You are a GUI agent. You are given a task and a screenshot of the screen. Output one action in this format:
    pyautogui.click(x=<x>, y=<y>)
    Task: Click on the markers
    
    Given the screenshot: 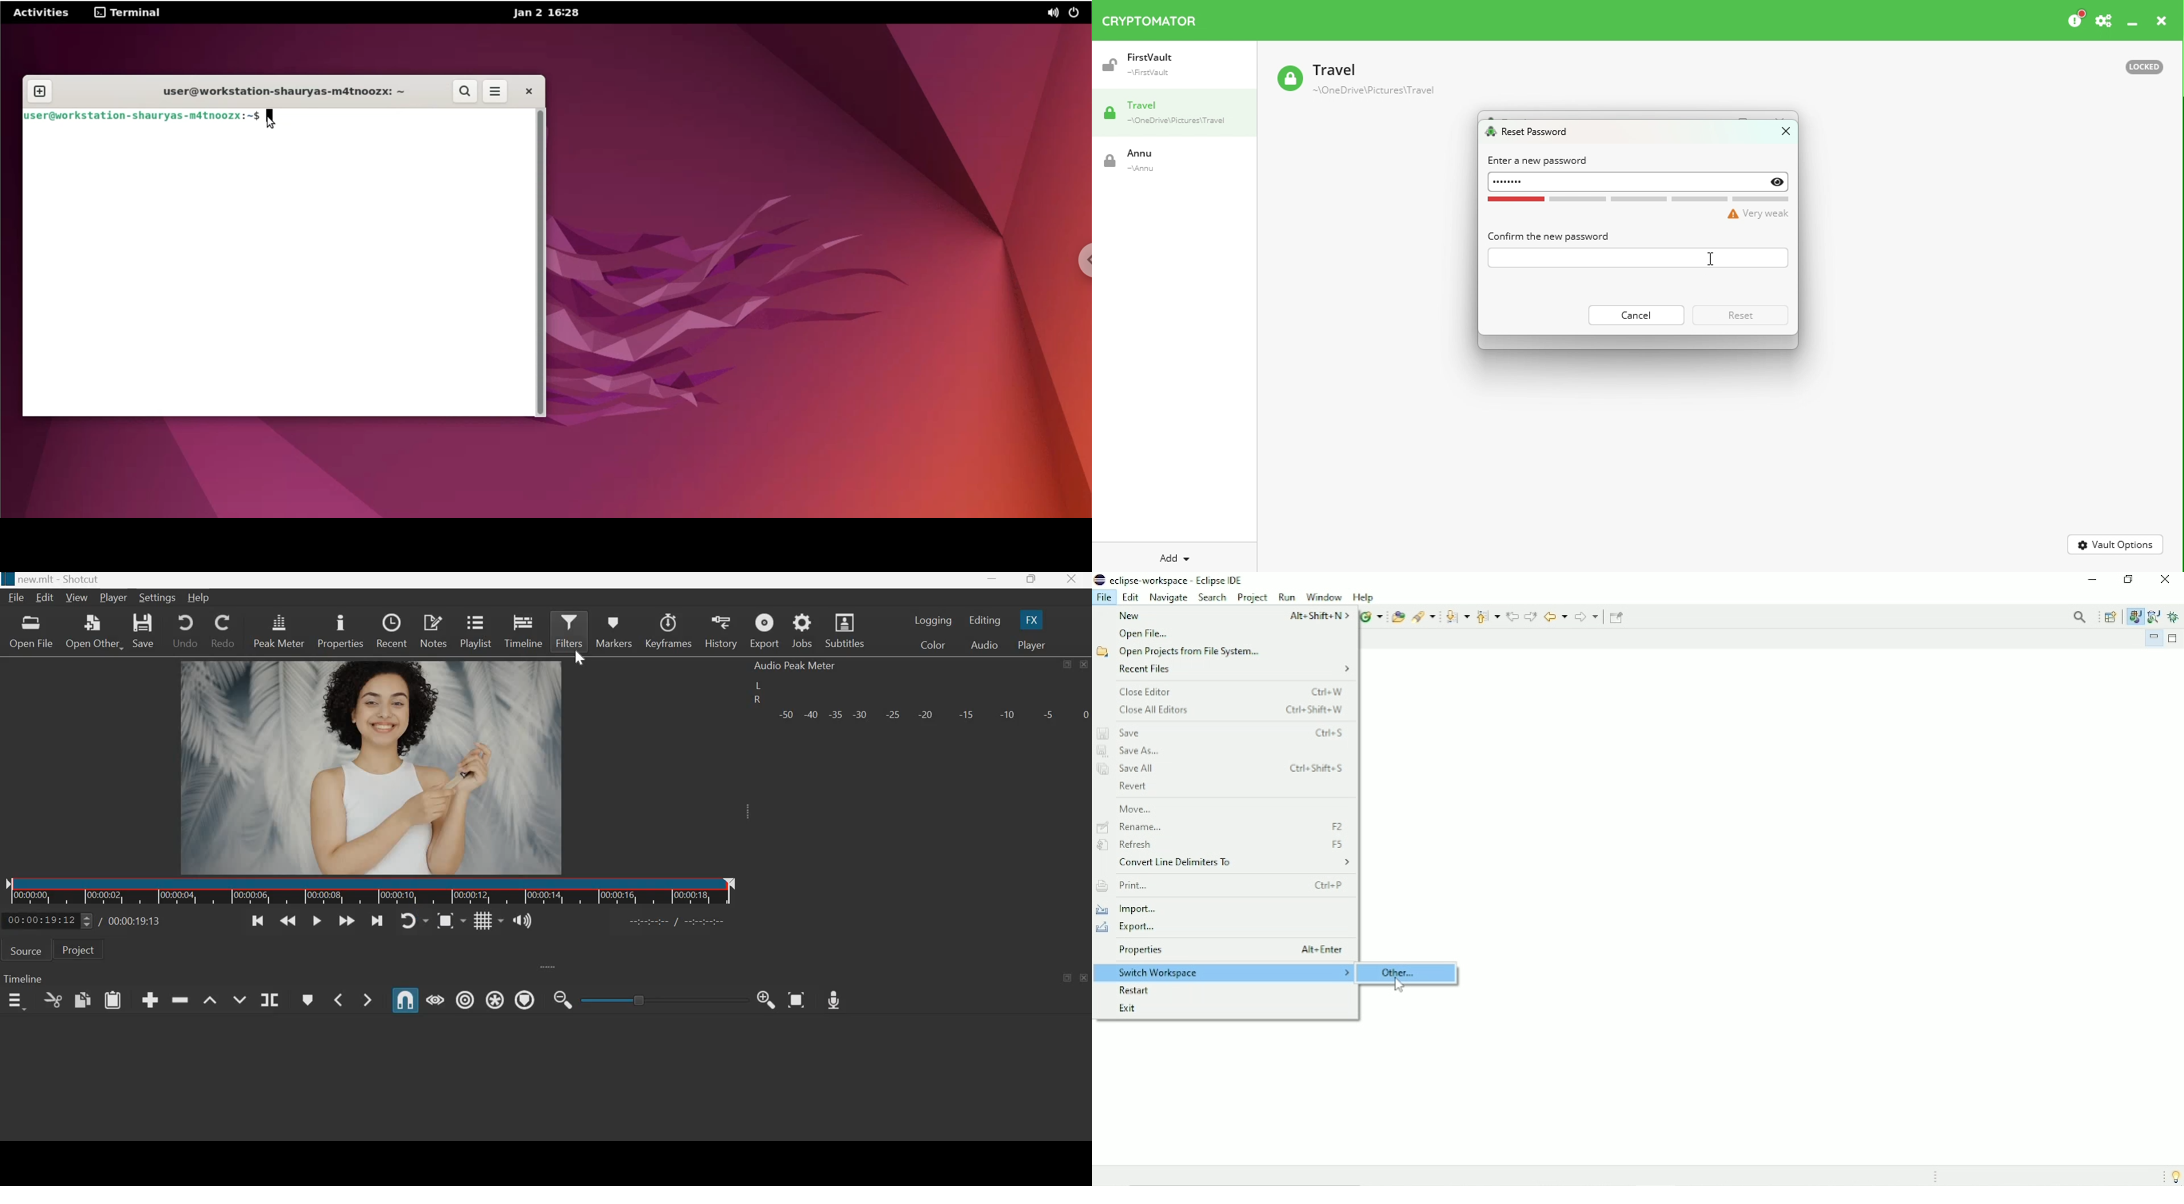 What is the action you would take?
    pyautogui.click(x=613, y=632)
    